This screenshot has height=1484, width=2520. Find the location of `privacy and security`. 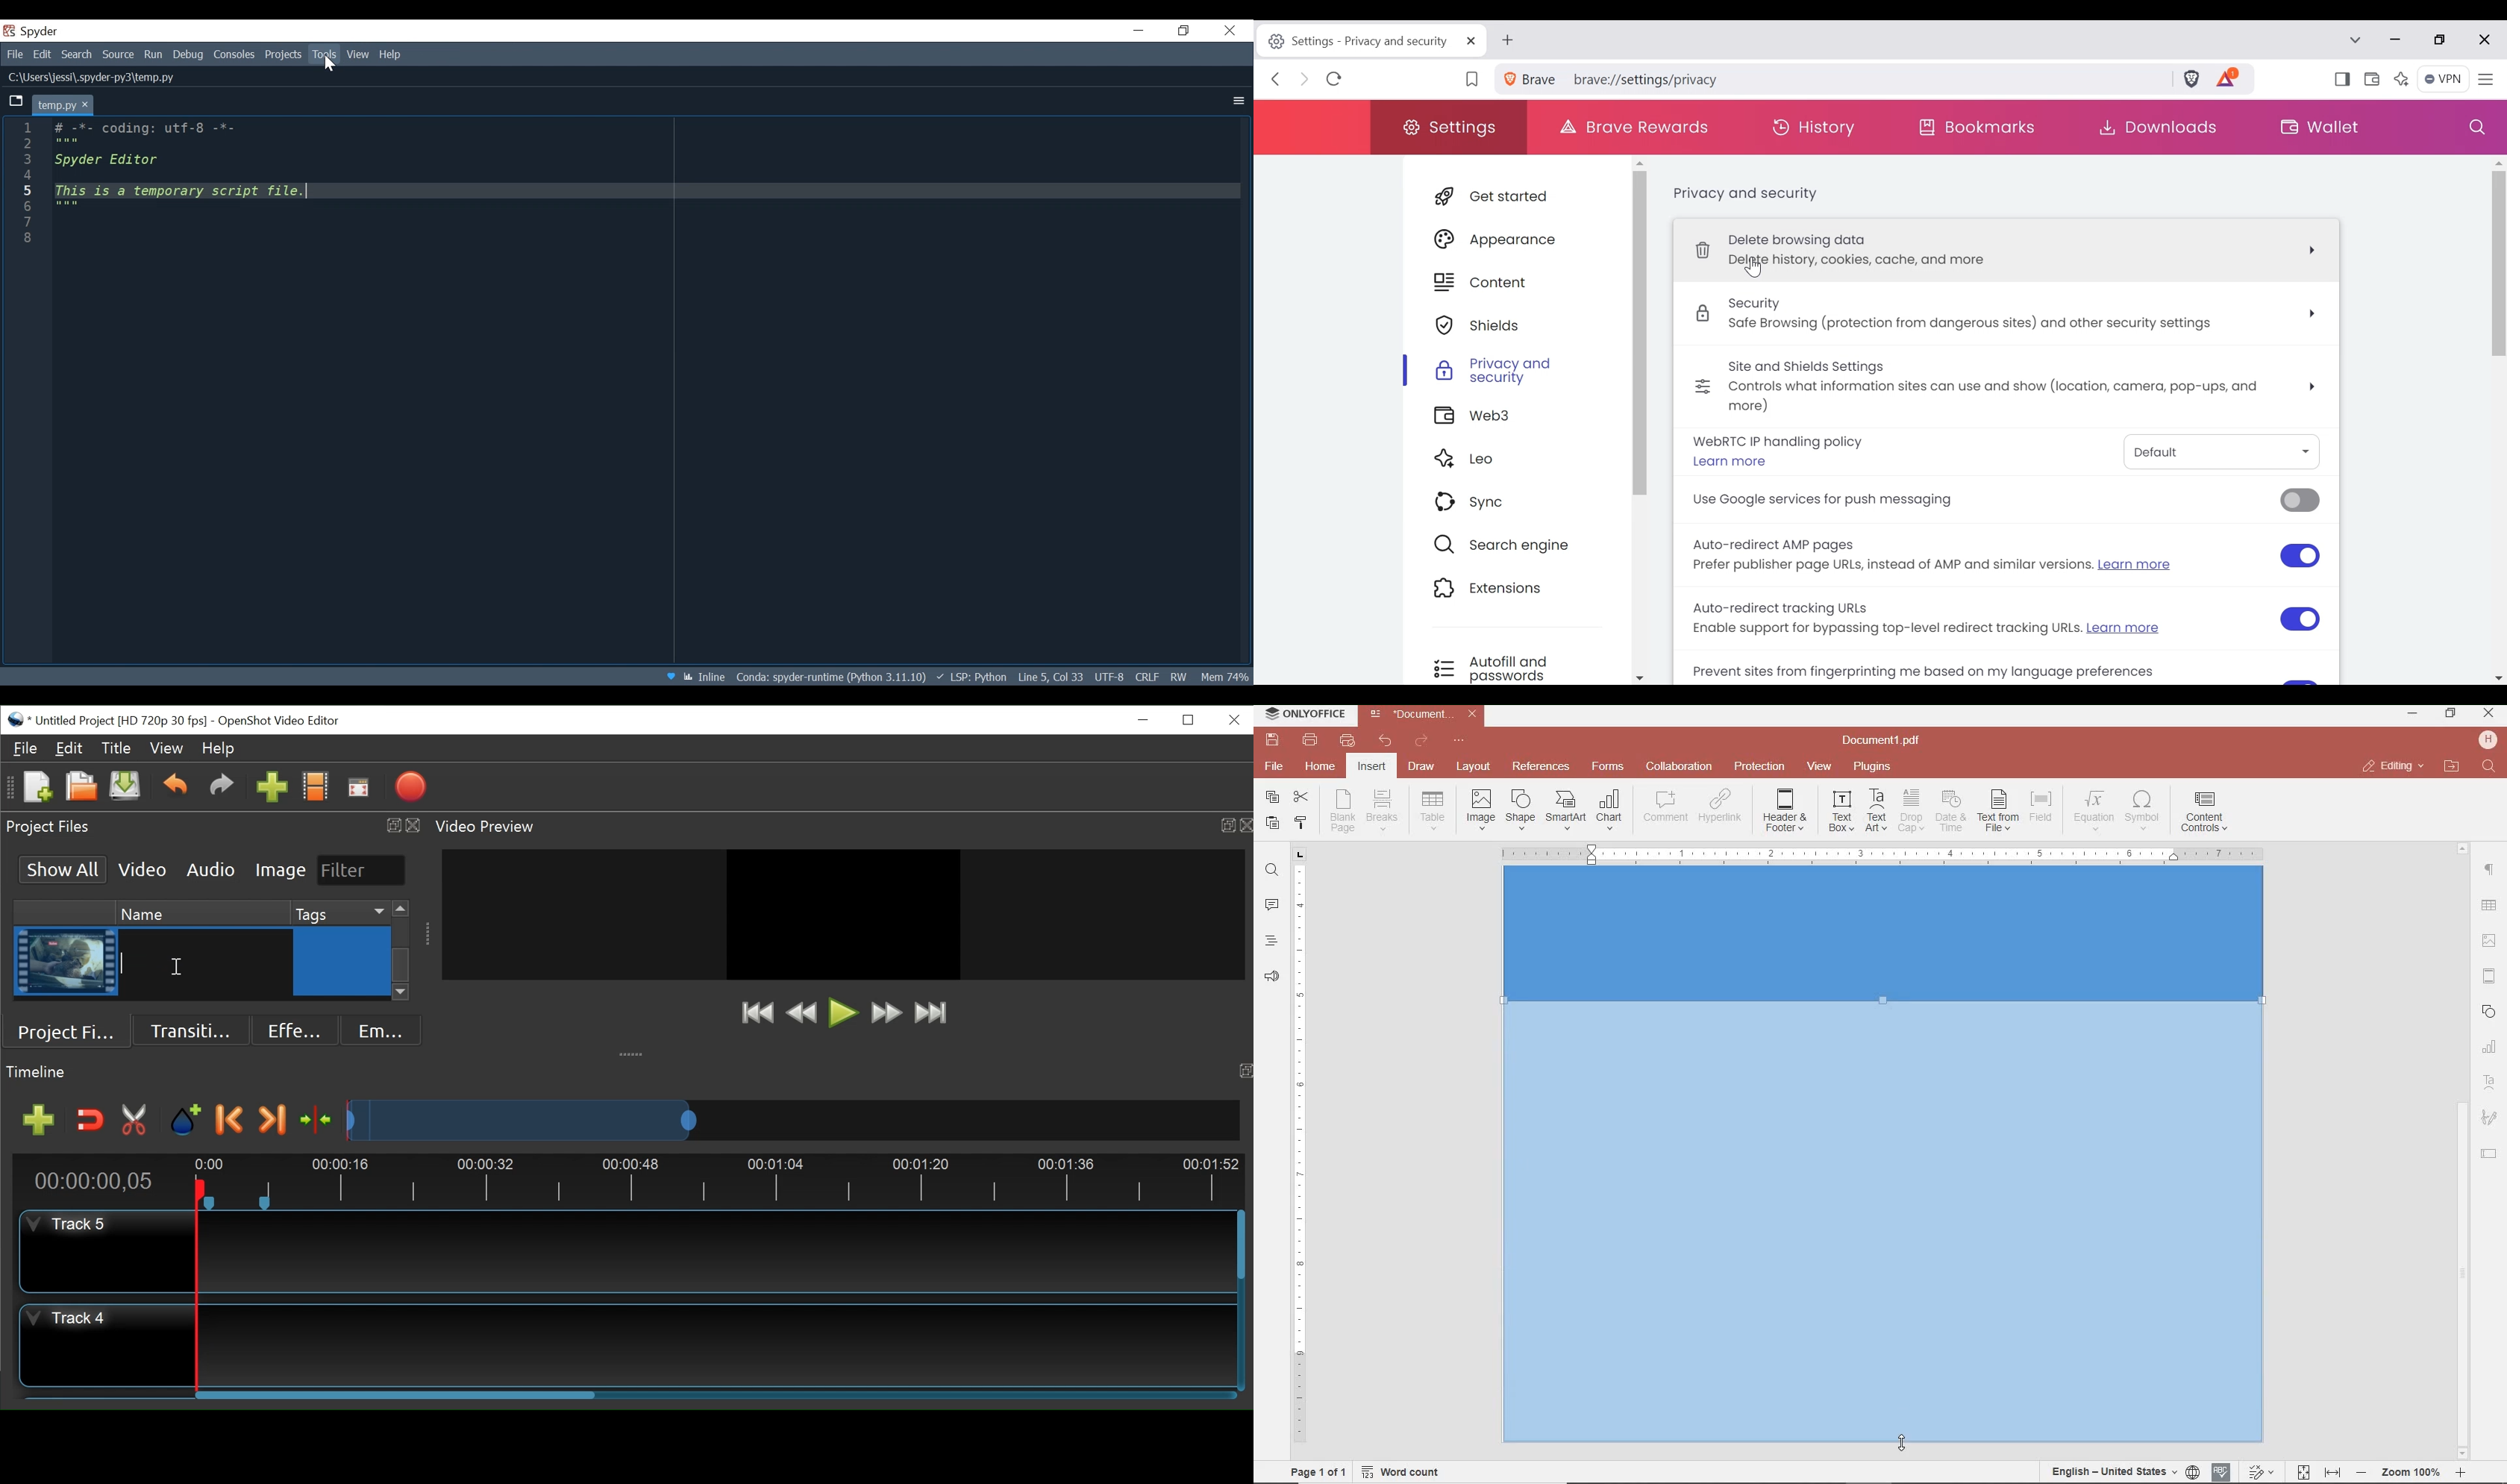

privacy and security is located at coordinates (1742, 195).